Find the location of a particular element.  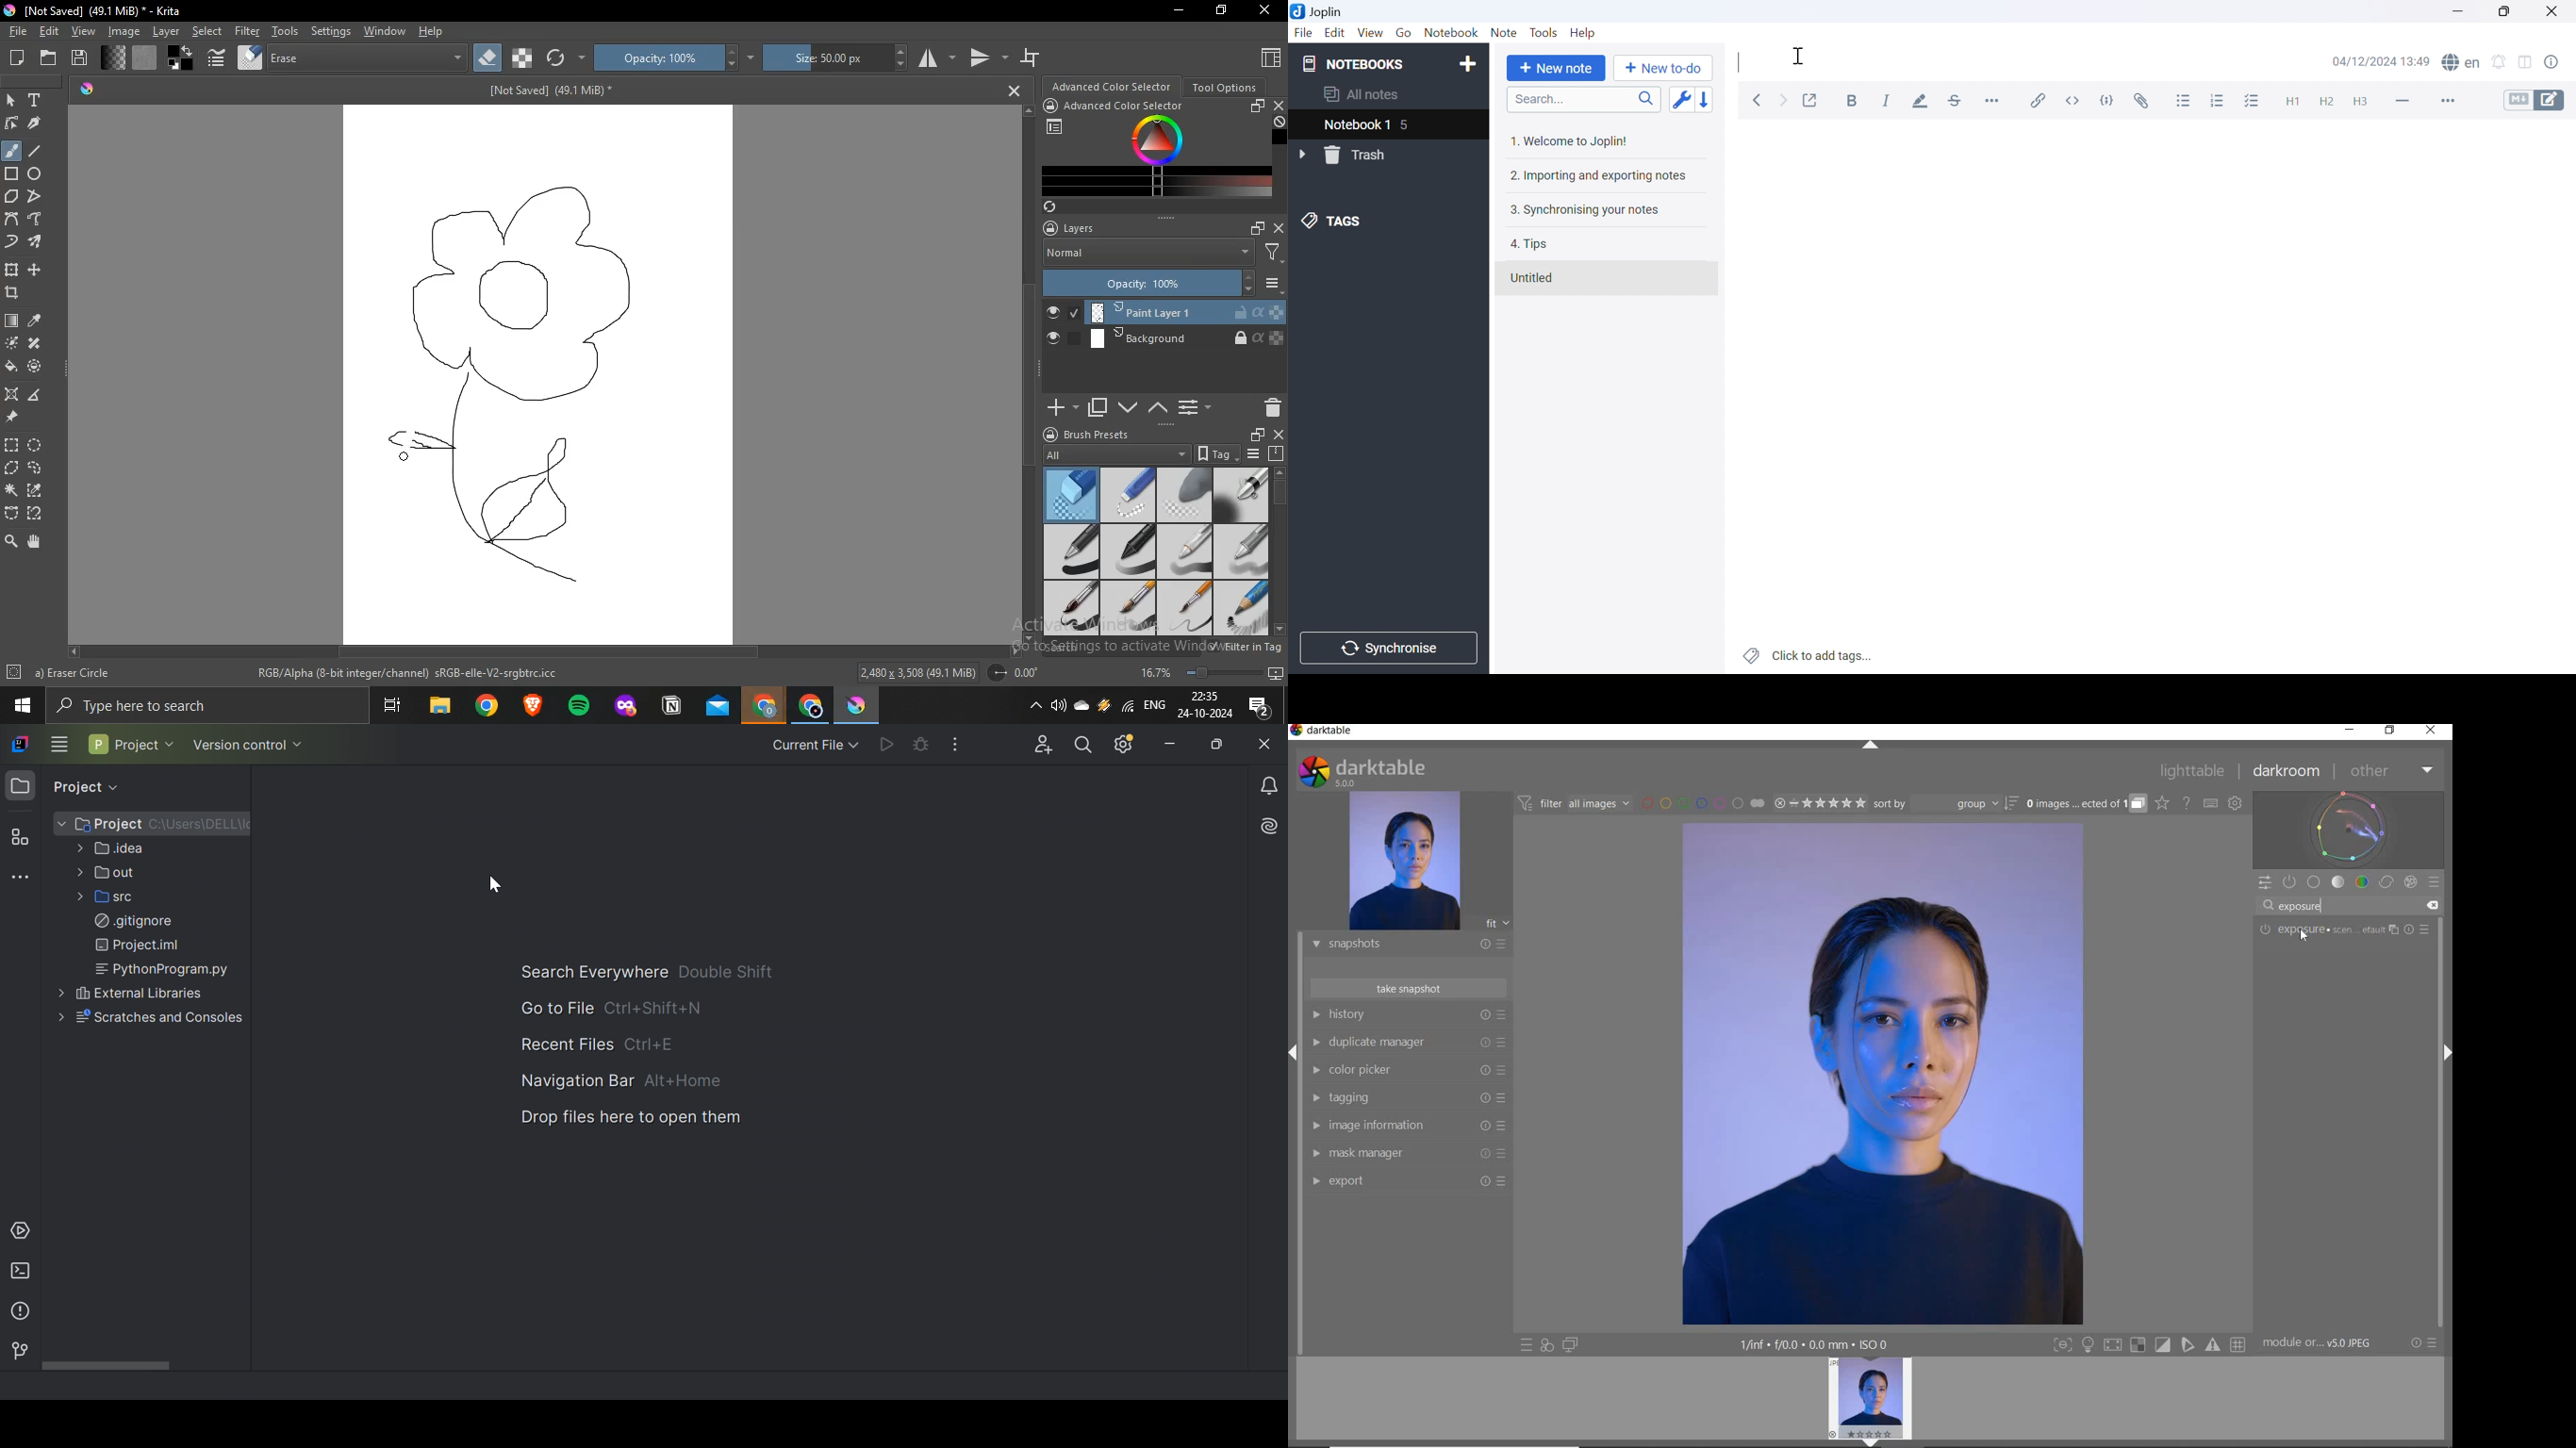

Update available. IDE and Project settings is located at coordinates (1126, 744).